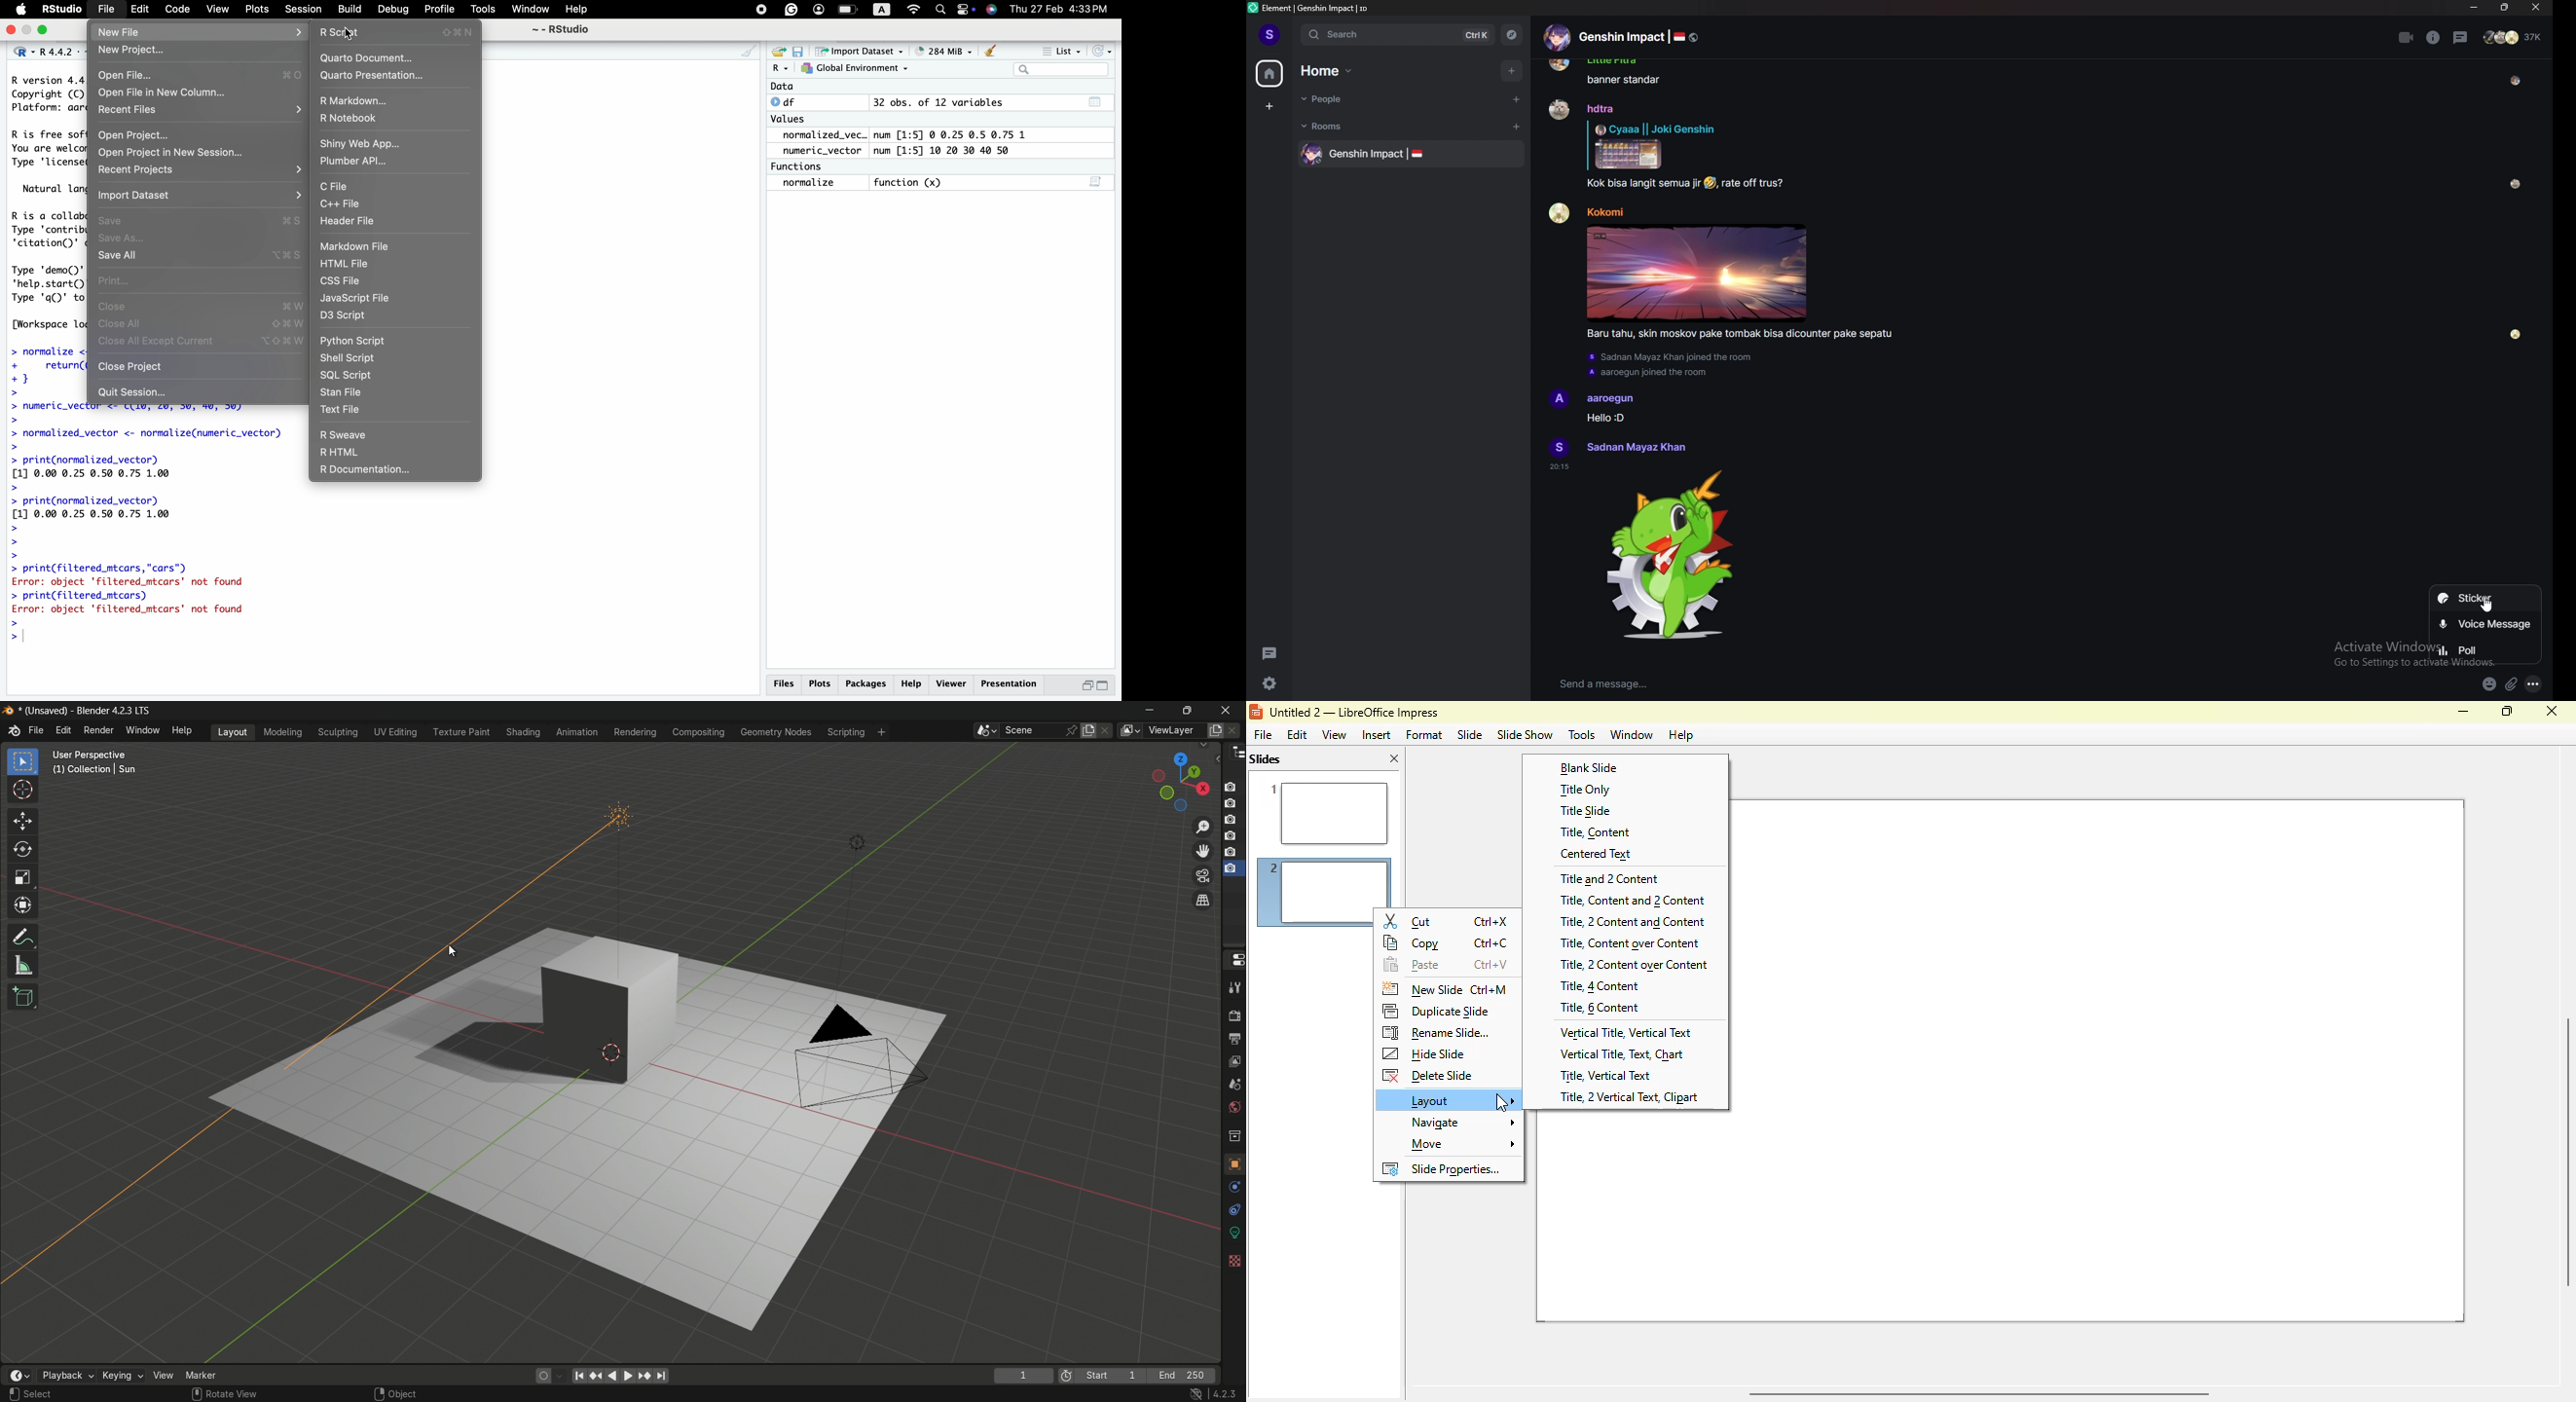 The width and height of the screenshot is (2576, 1428). I want to click on Profile picture of group, so click(1556, 37).